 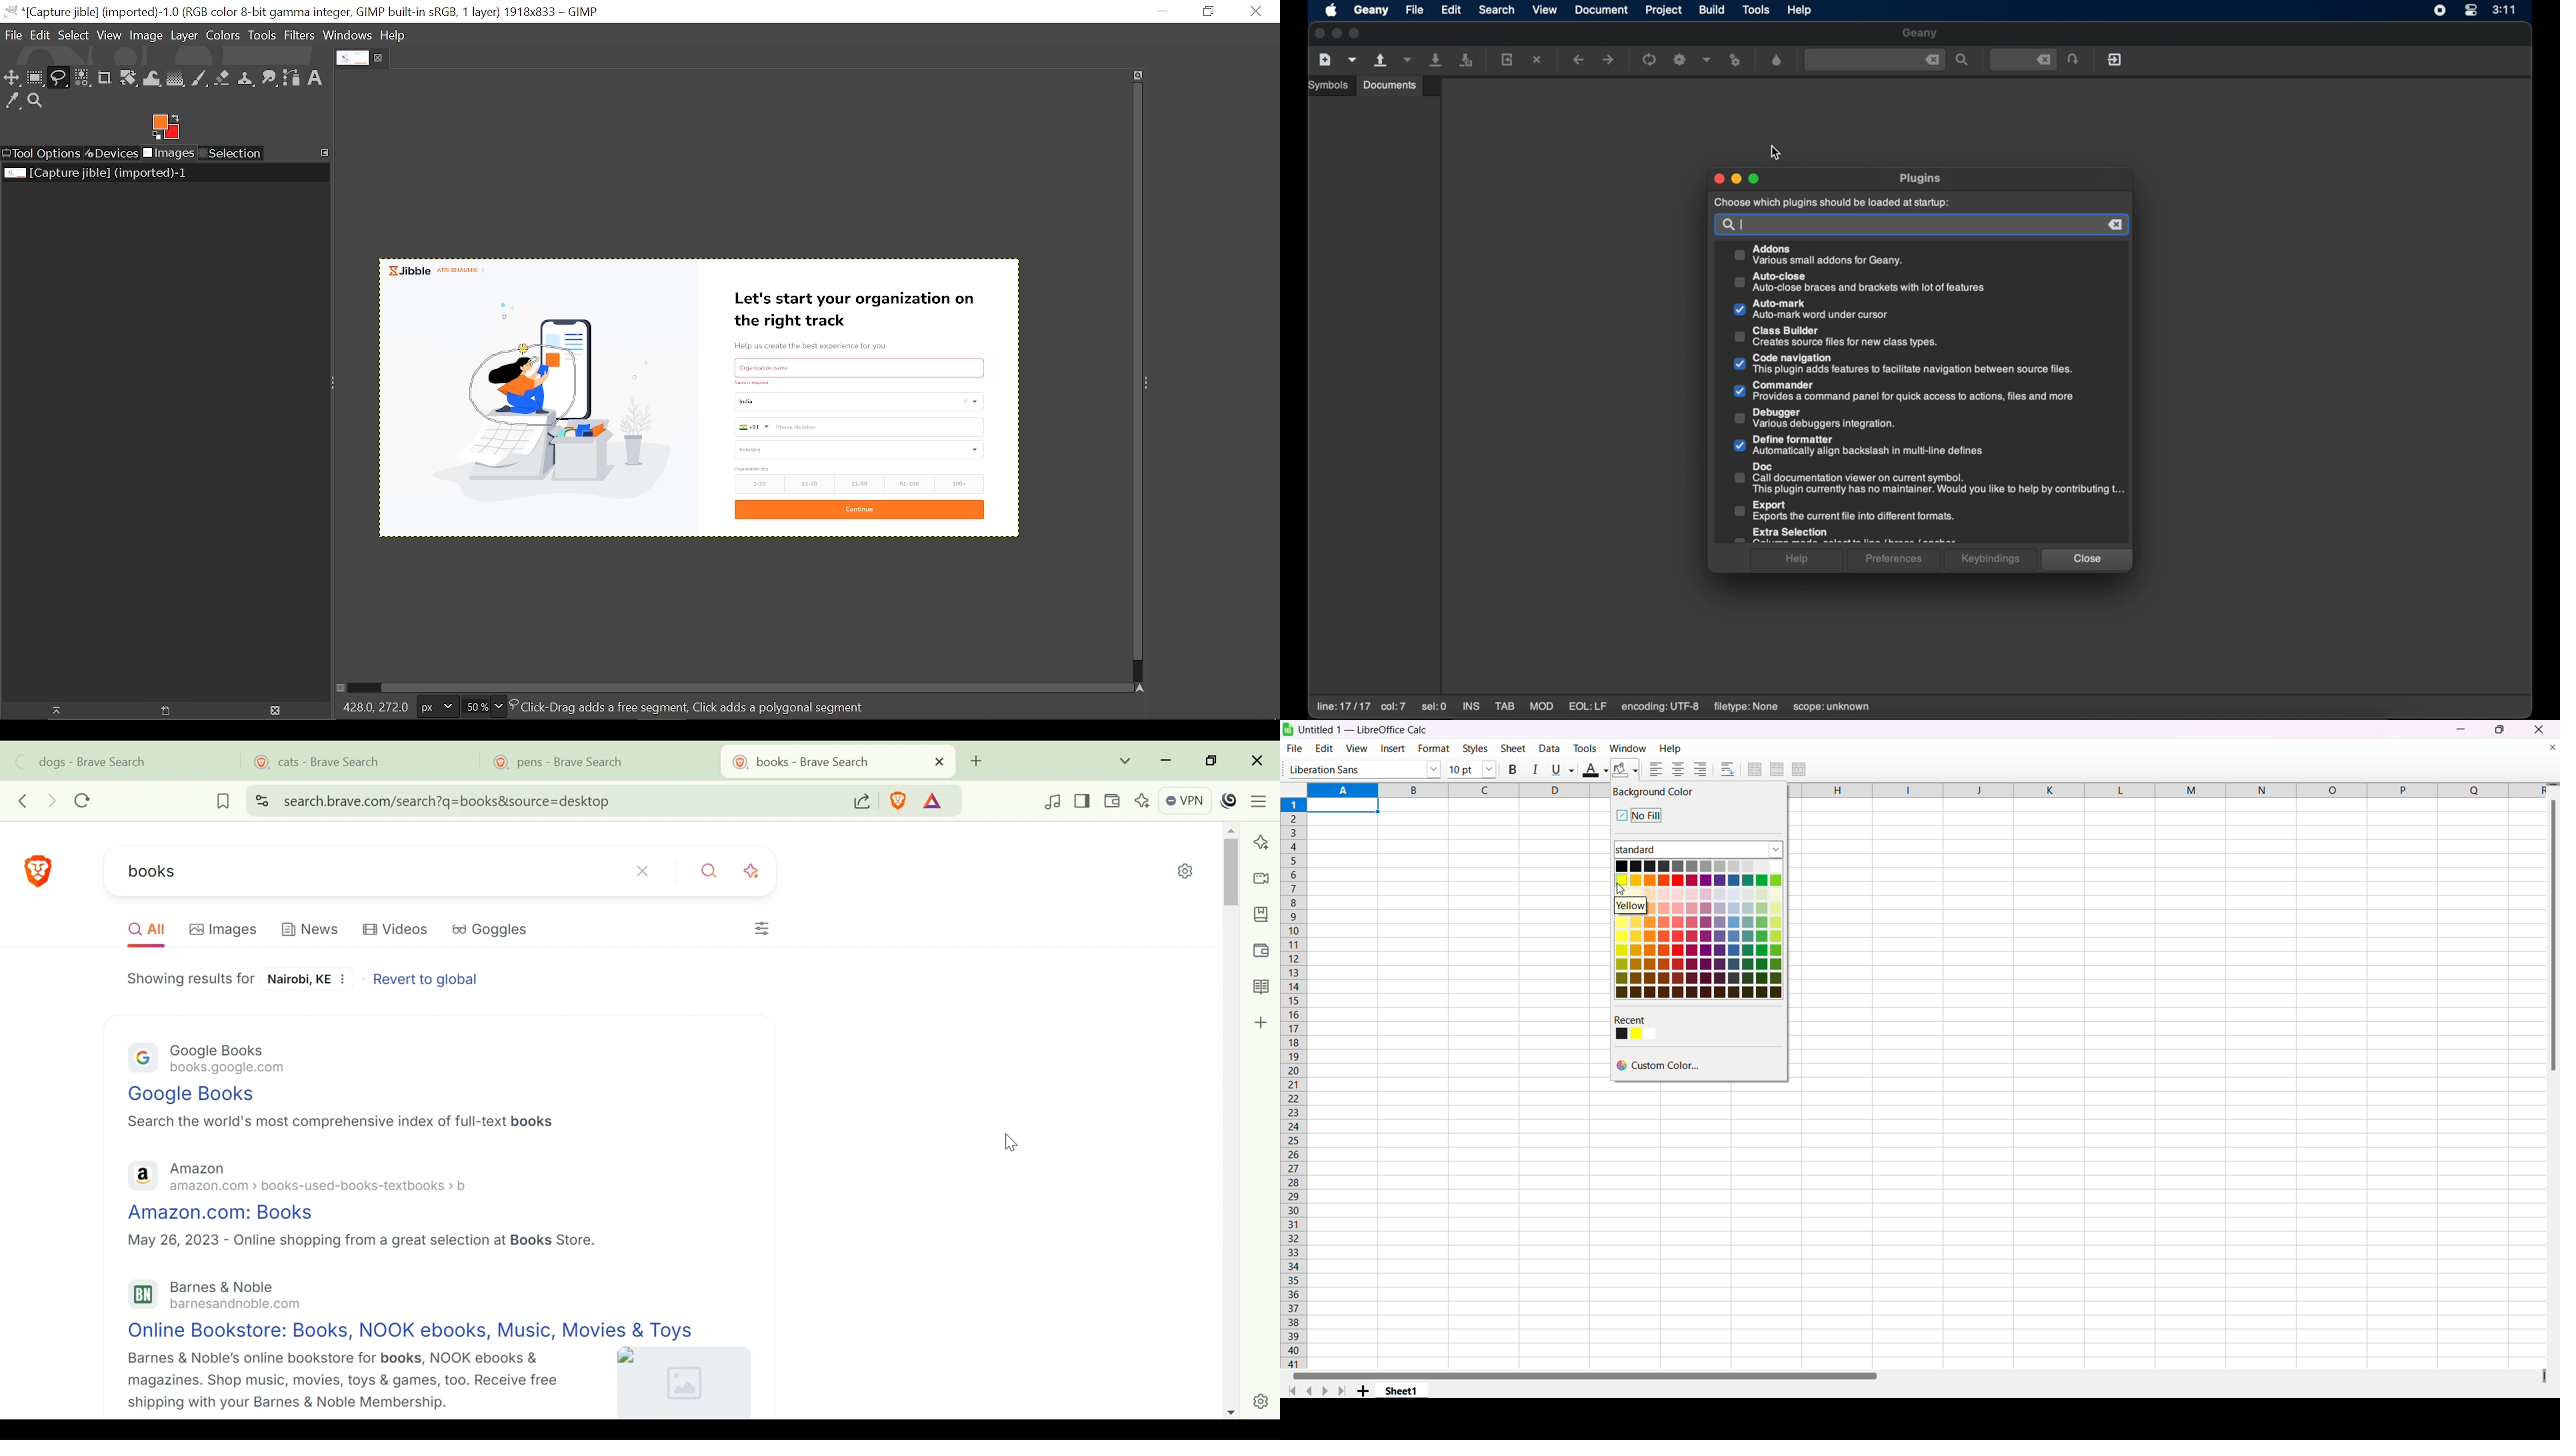 I want to click on insert, so click(x=1391, y=749).